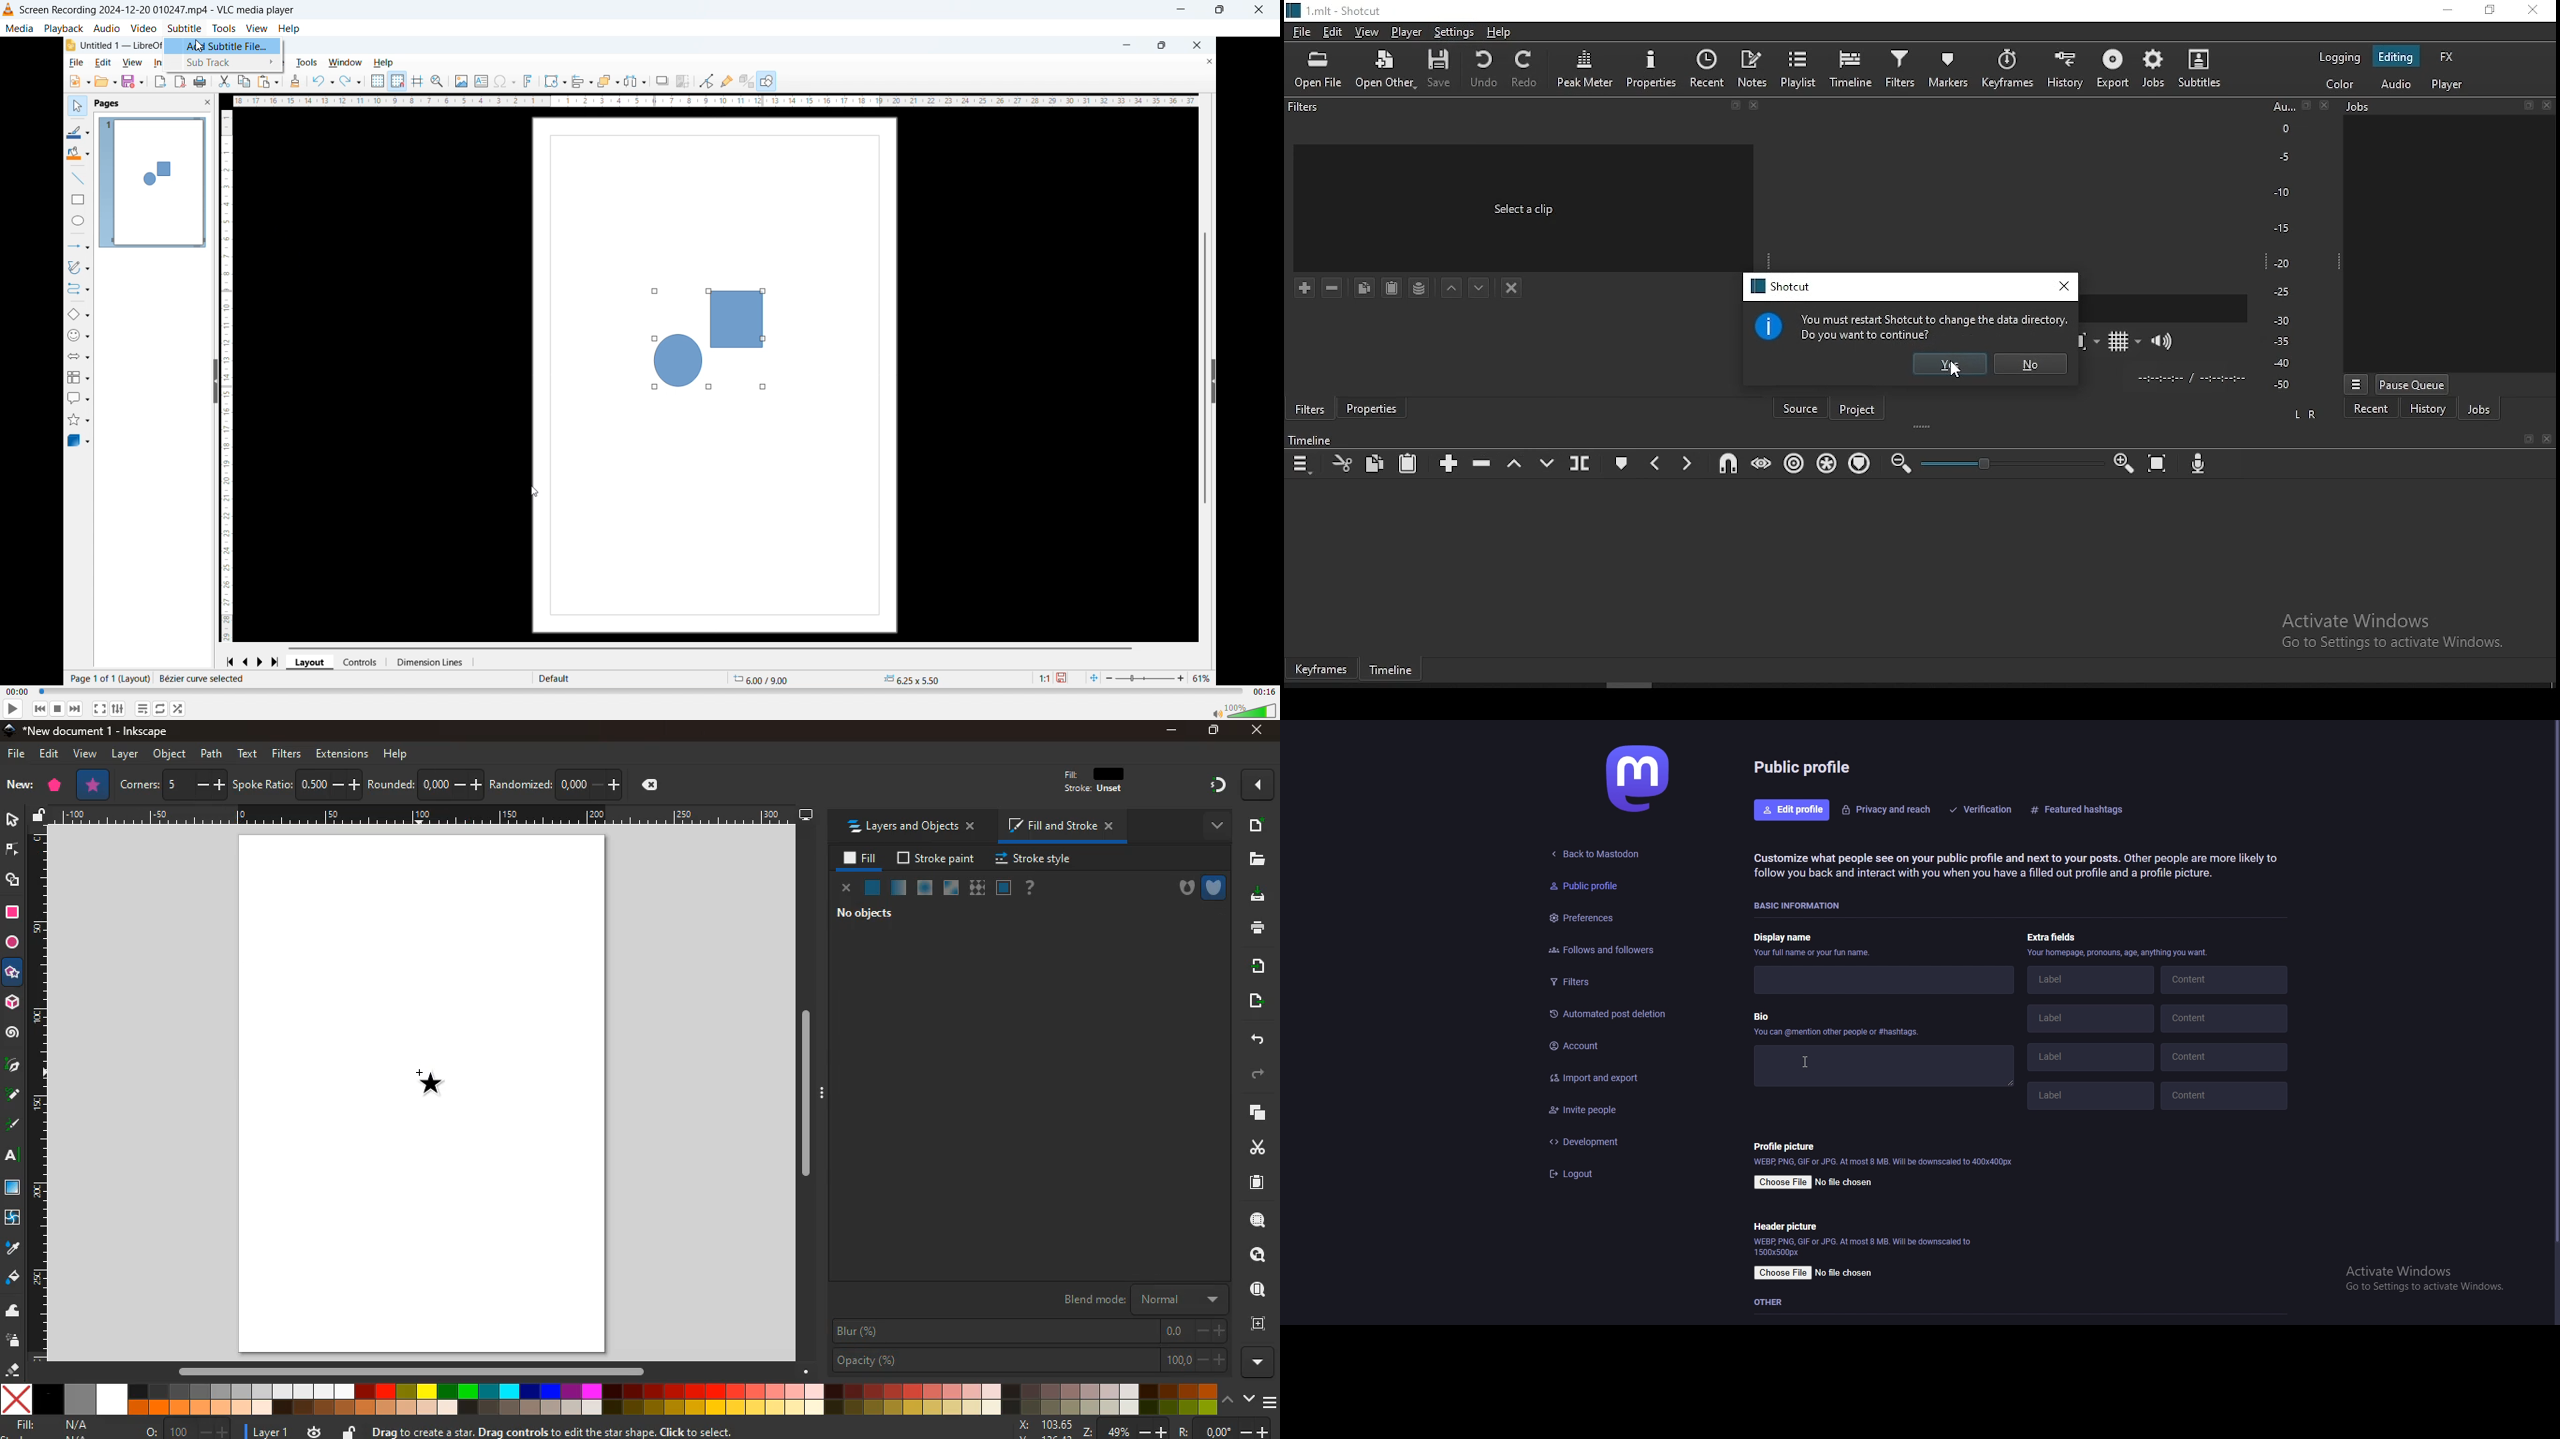 The height and width of the screenshot is (1456, 2576). What do you see at coordinates (81, 269) in the screenshot?
I see `curve and polygons` at bounding box center [81, 269].